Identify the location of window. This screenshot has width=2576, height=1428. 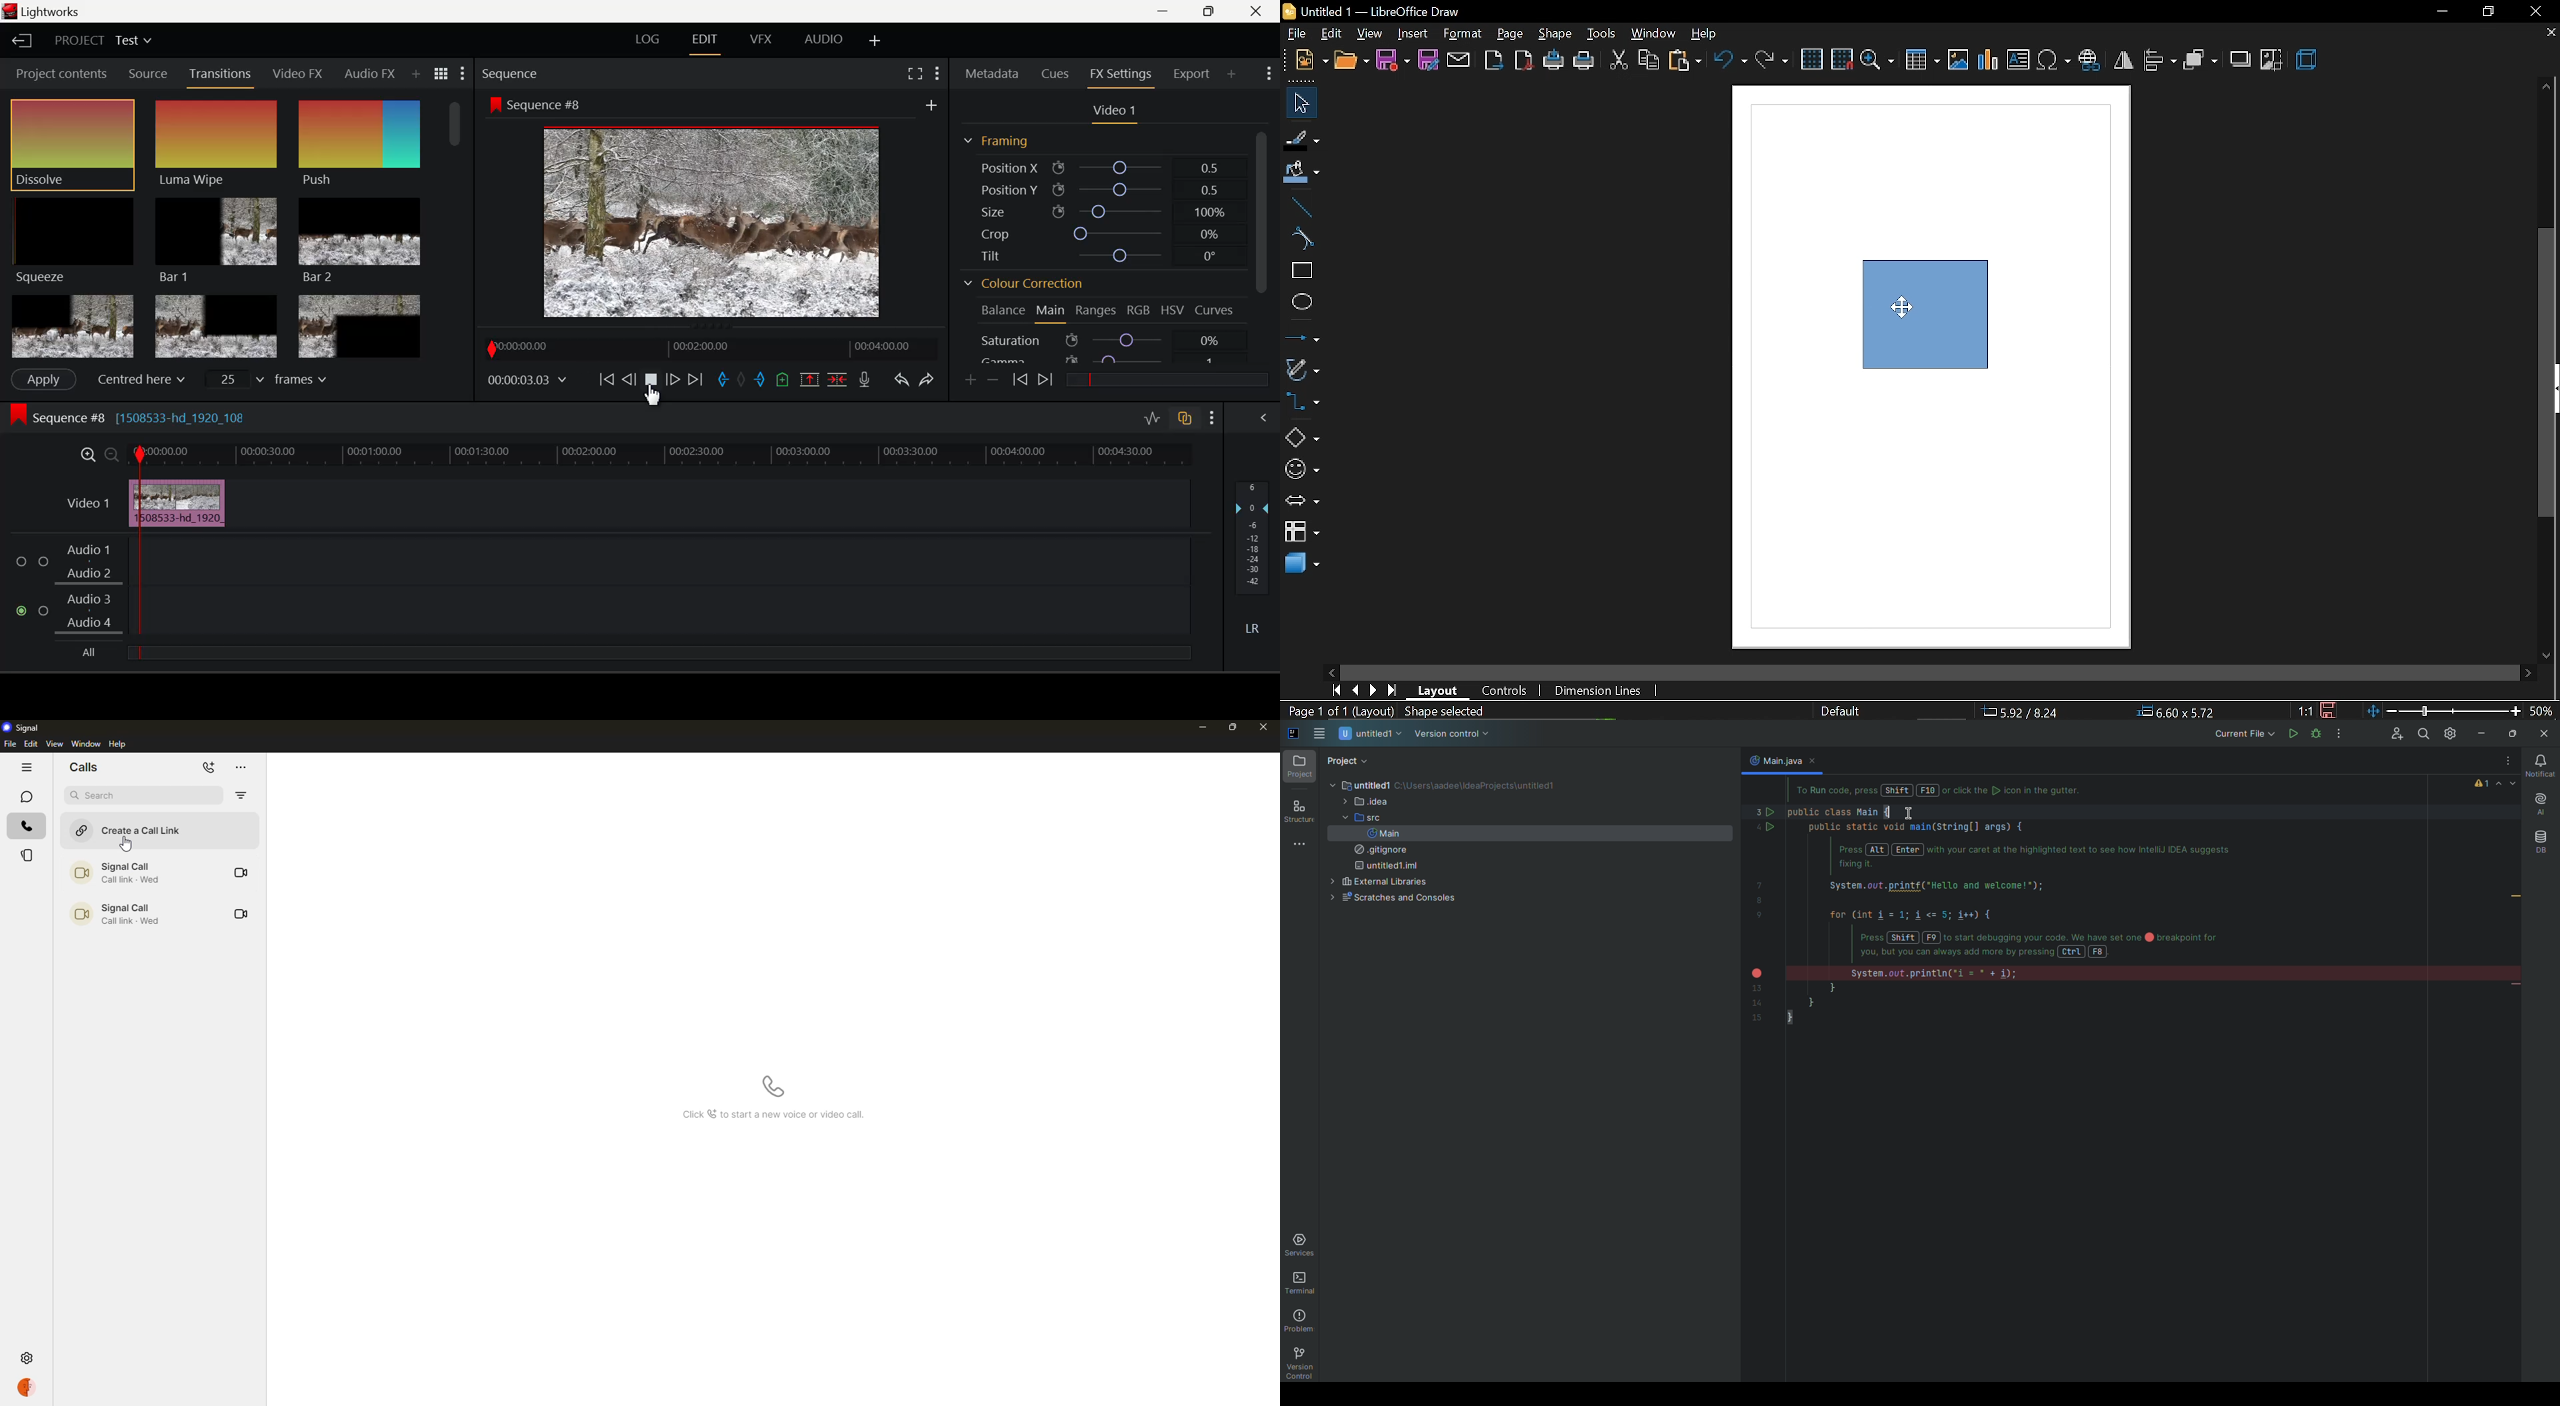
(87, 743).